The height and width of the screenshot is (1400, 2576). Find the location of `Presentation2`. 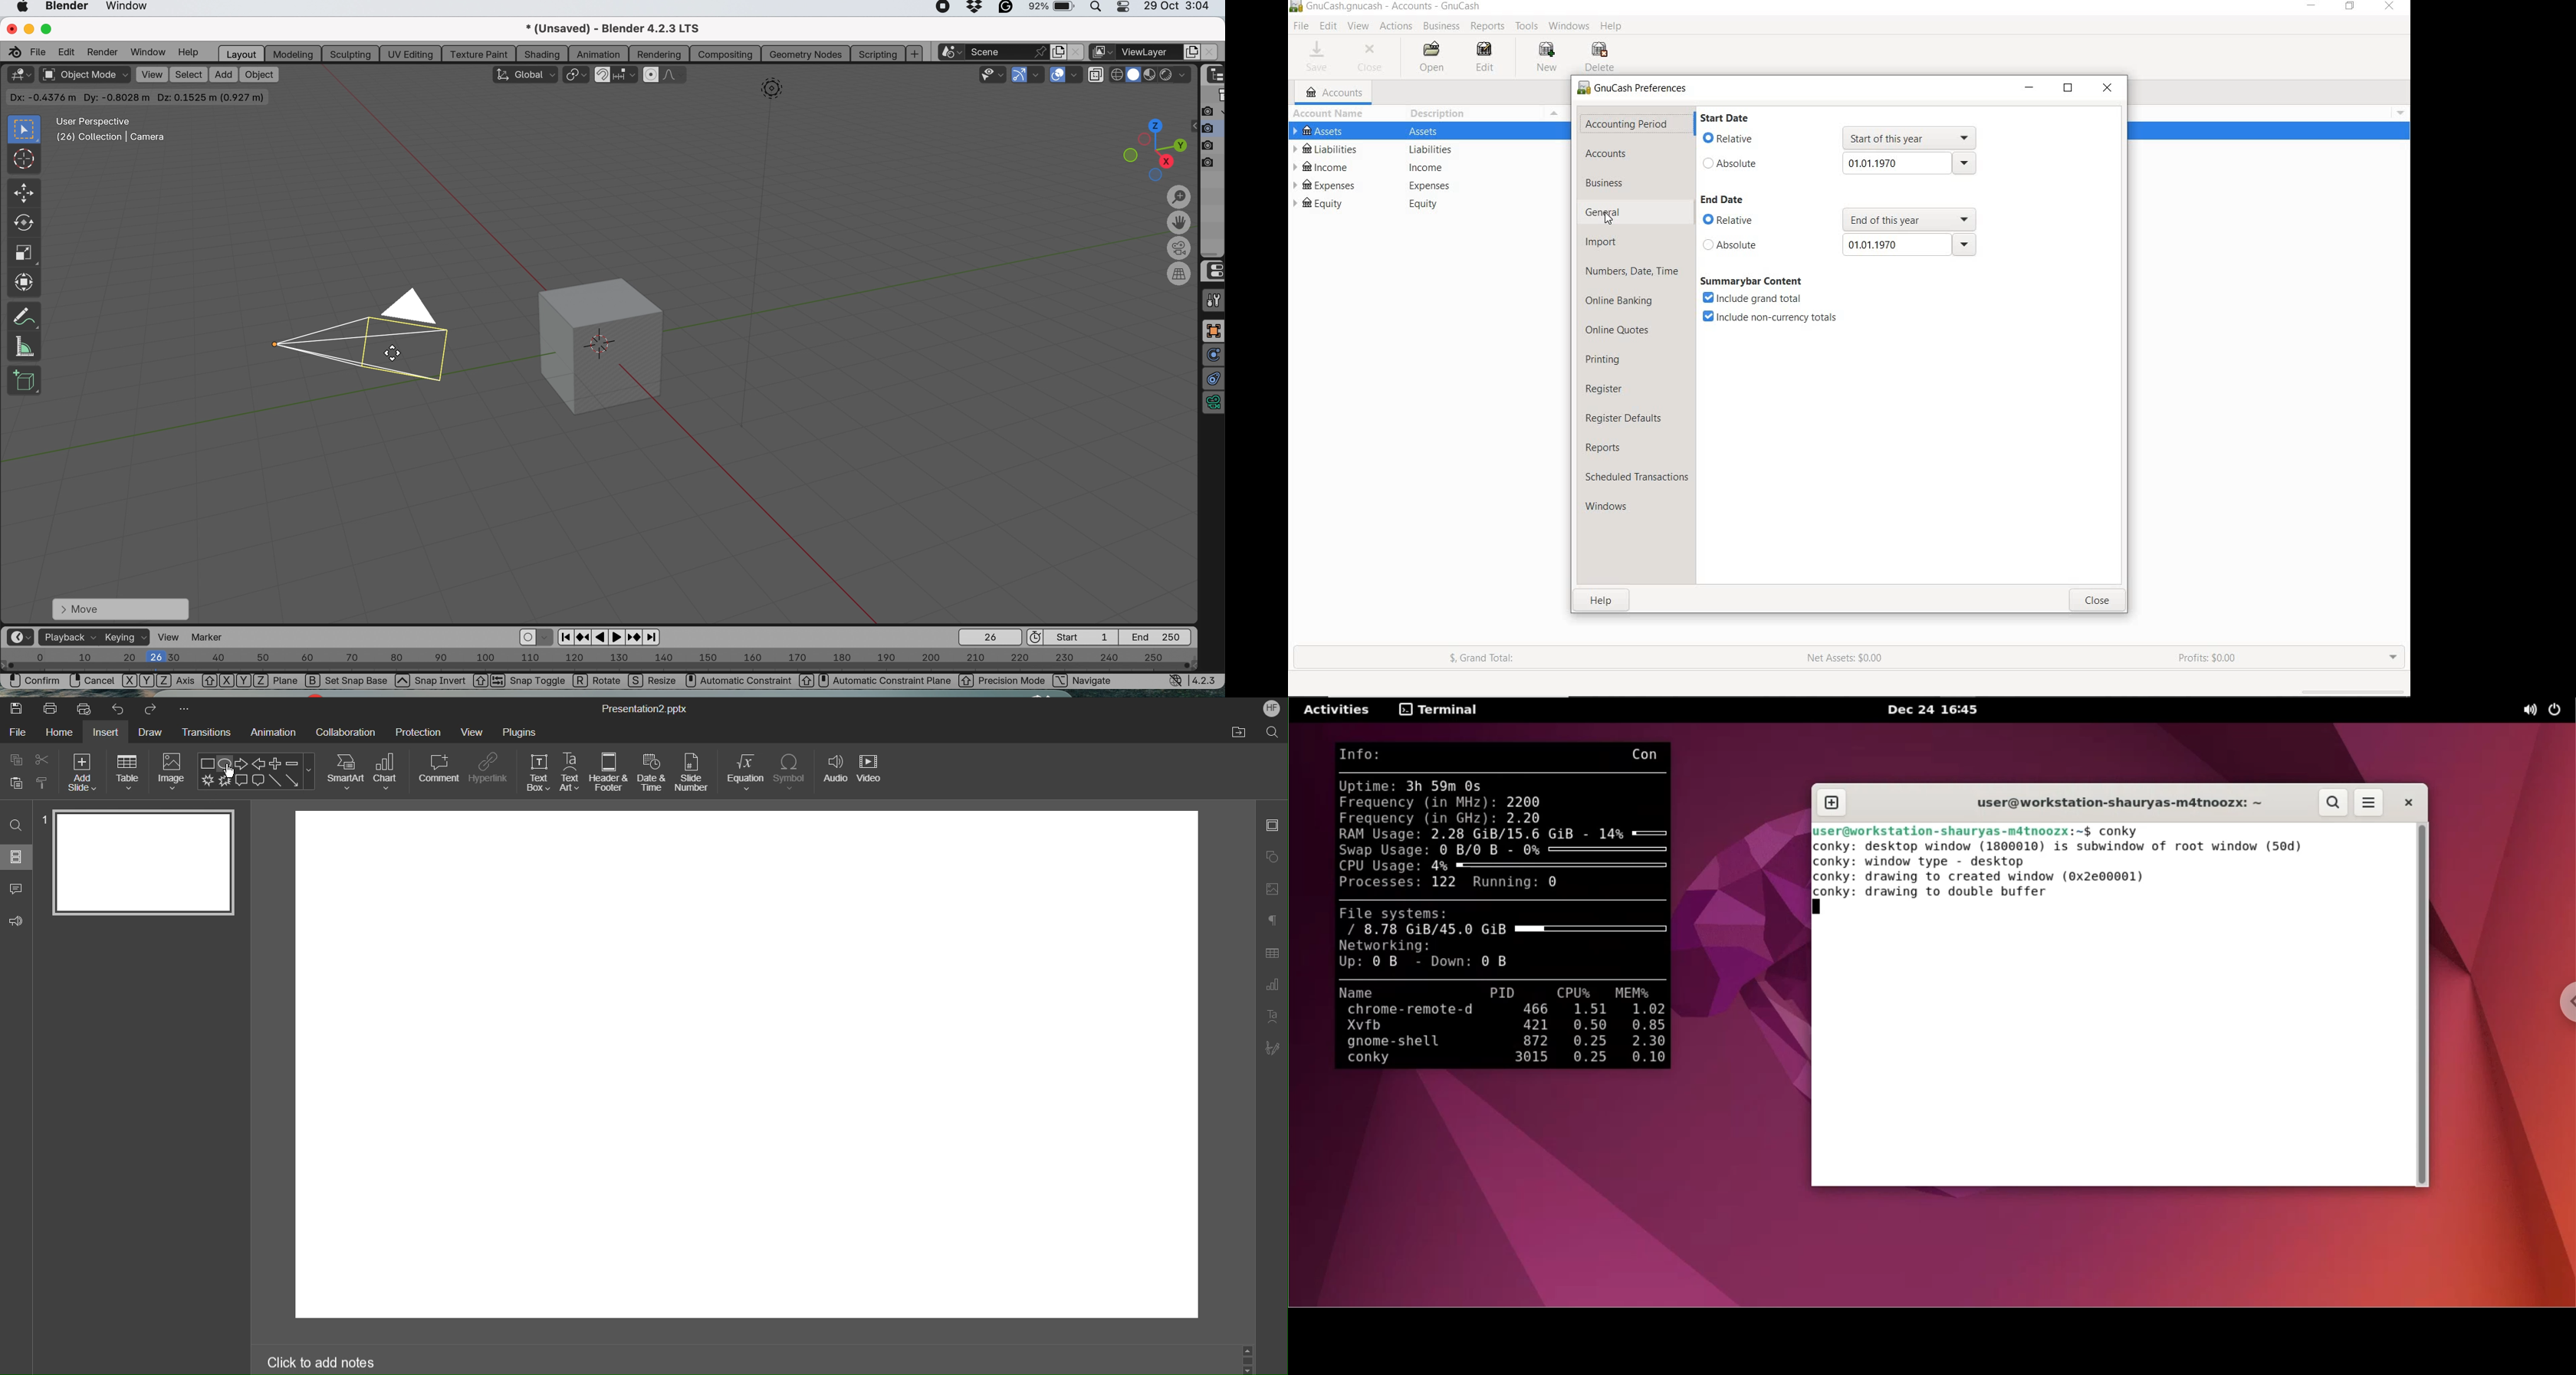

Presentation2 is located at coordinates (643, 710).